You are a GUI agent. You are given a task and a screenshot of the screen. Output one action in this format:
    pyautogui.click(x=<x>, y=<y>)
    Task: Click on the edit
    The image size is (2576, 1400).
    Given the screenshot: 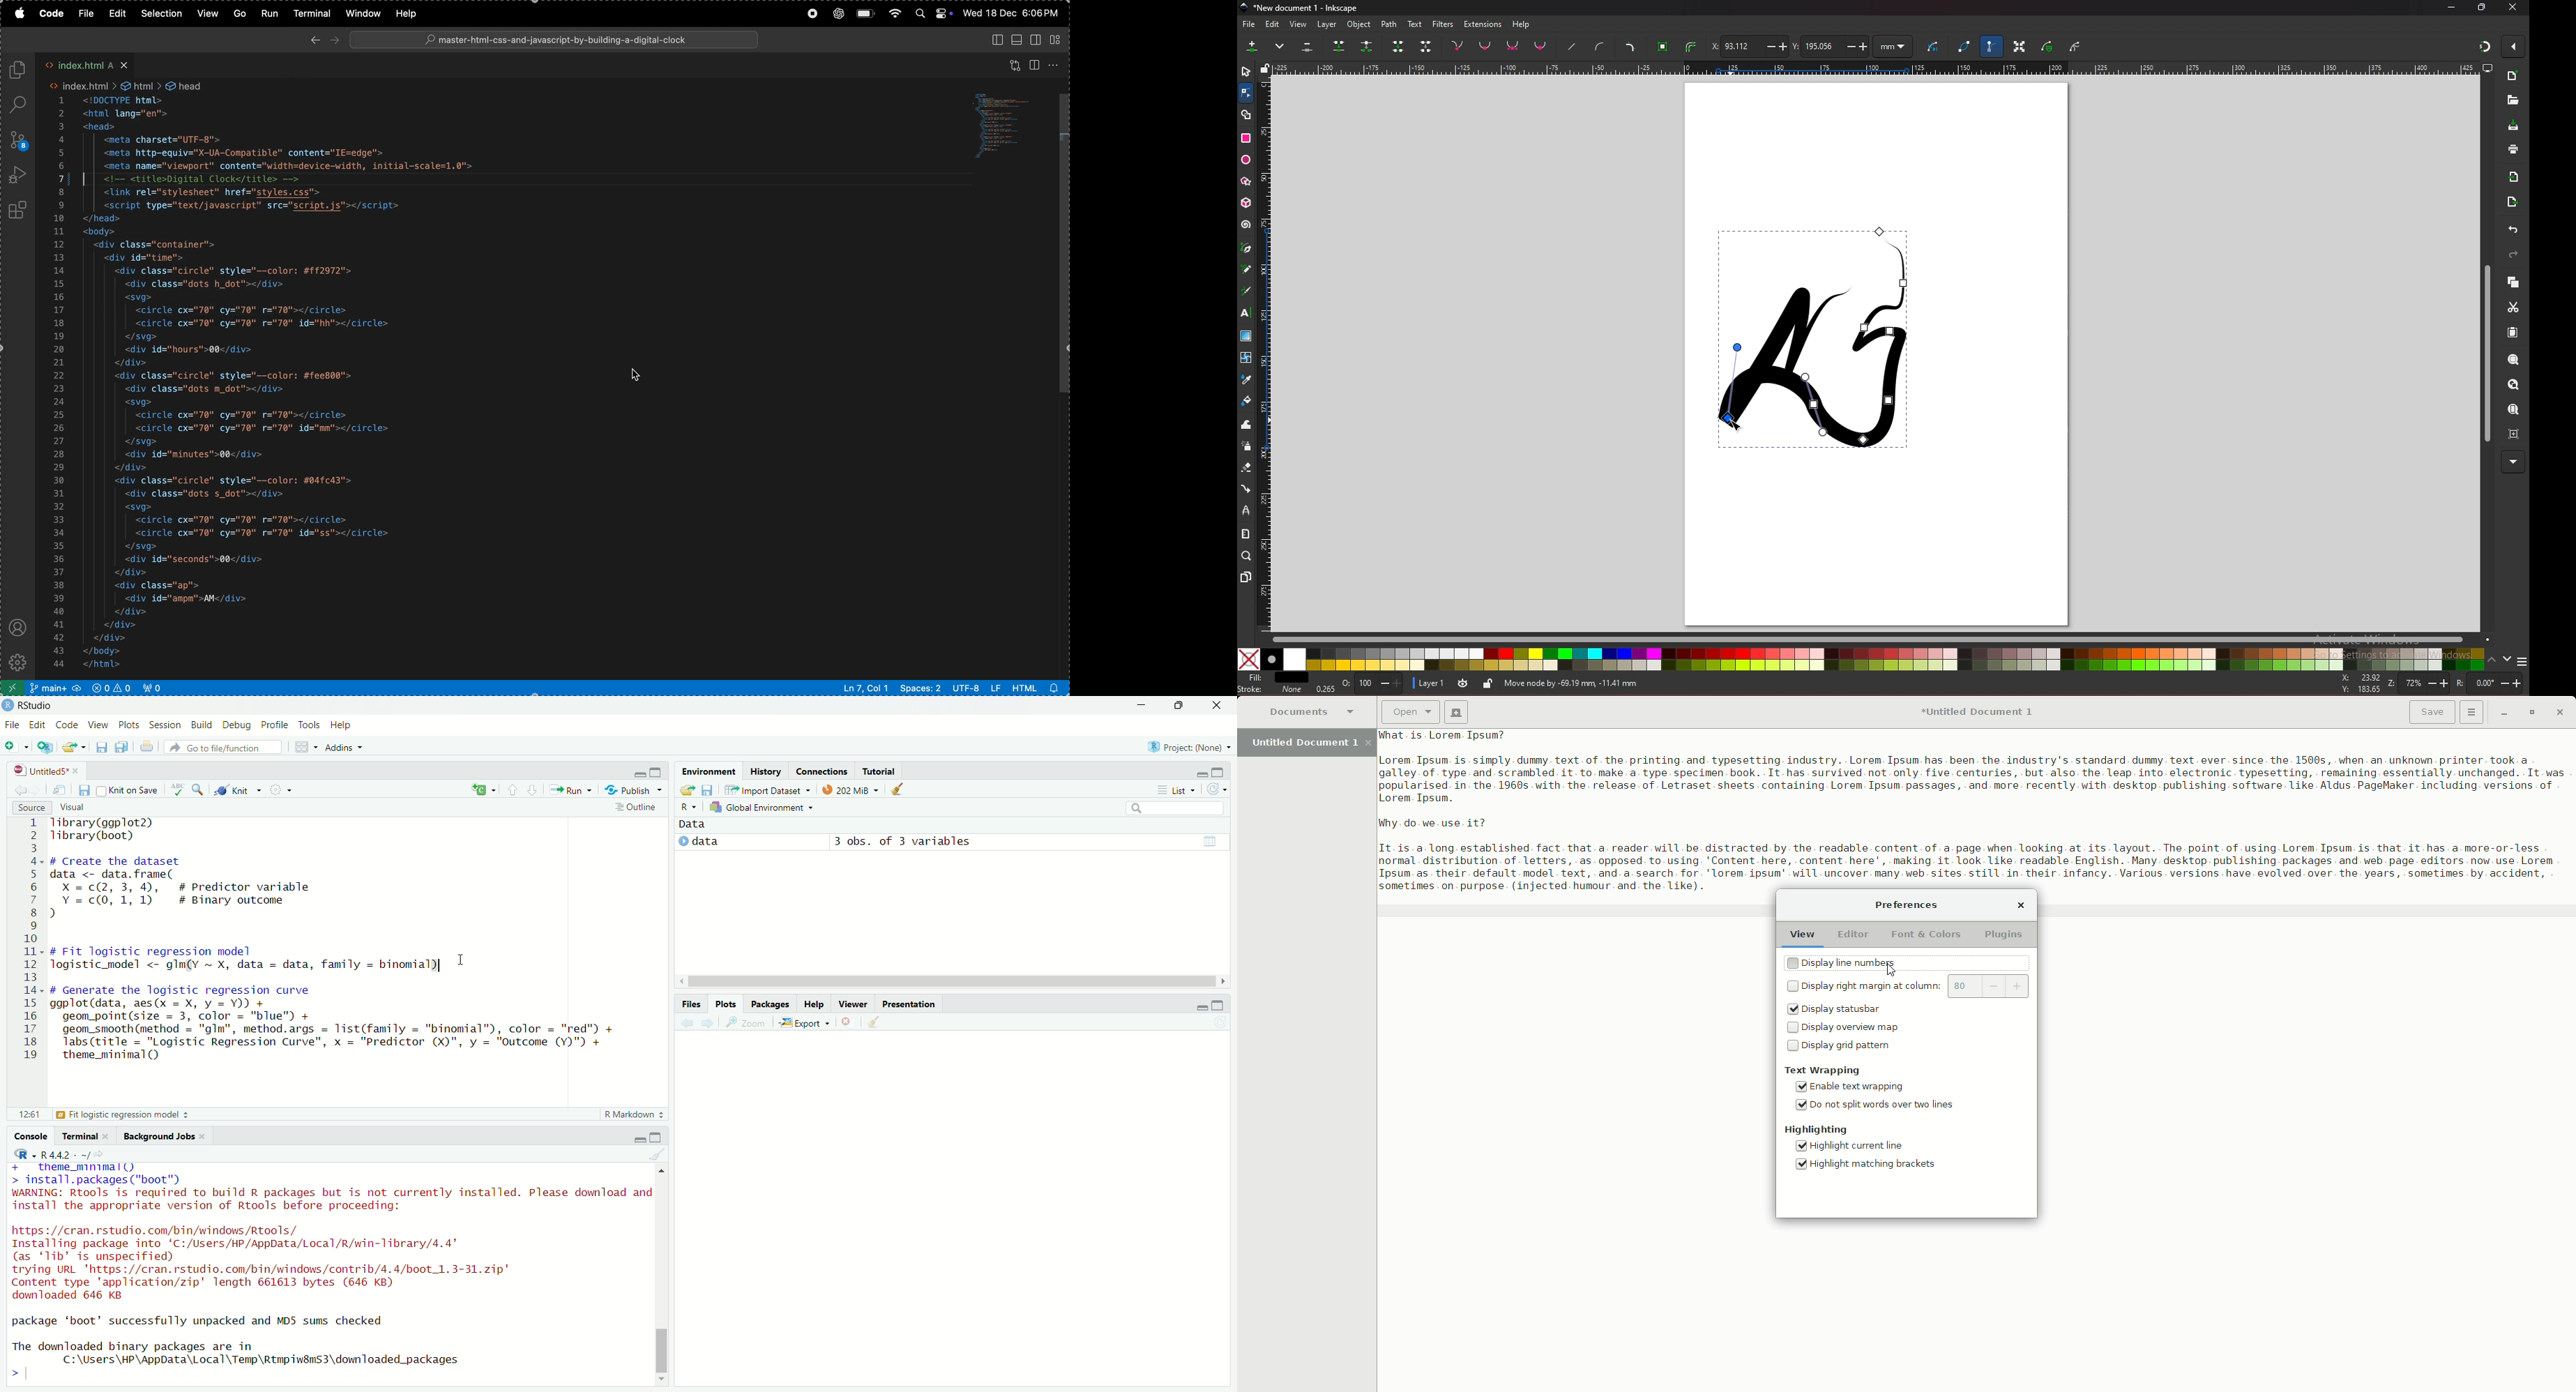 What is the action you would take?
    pyautogui.click(x=1273, y=24)
    